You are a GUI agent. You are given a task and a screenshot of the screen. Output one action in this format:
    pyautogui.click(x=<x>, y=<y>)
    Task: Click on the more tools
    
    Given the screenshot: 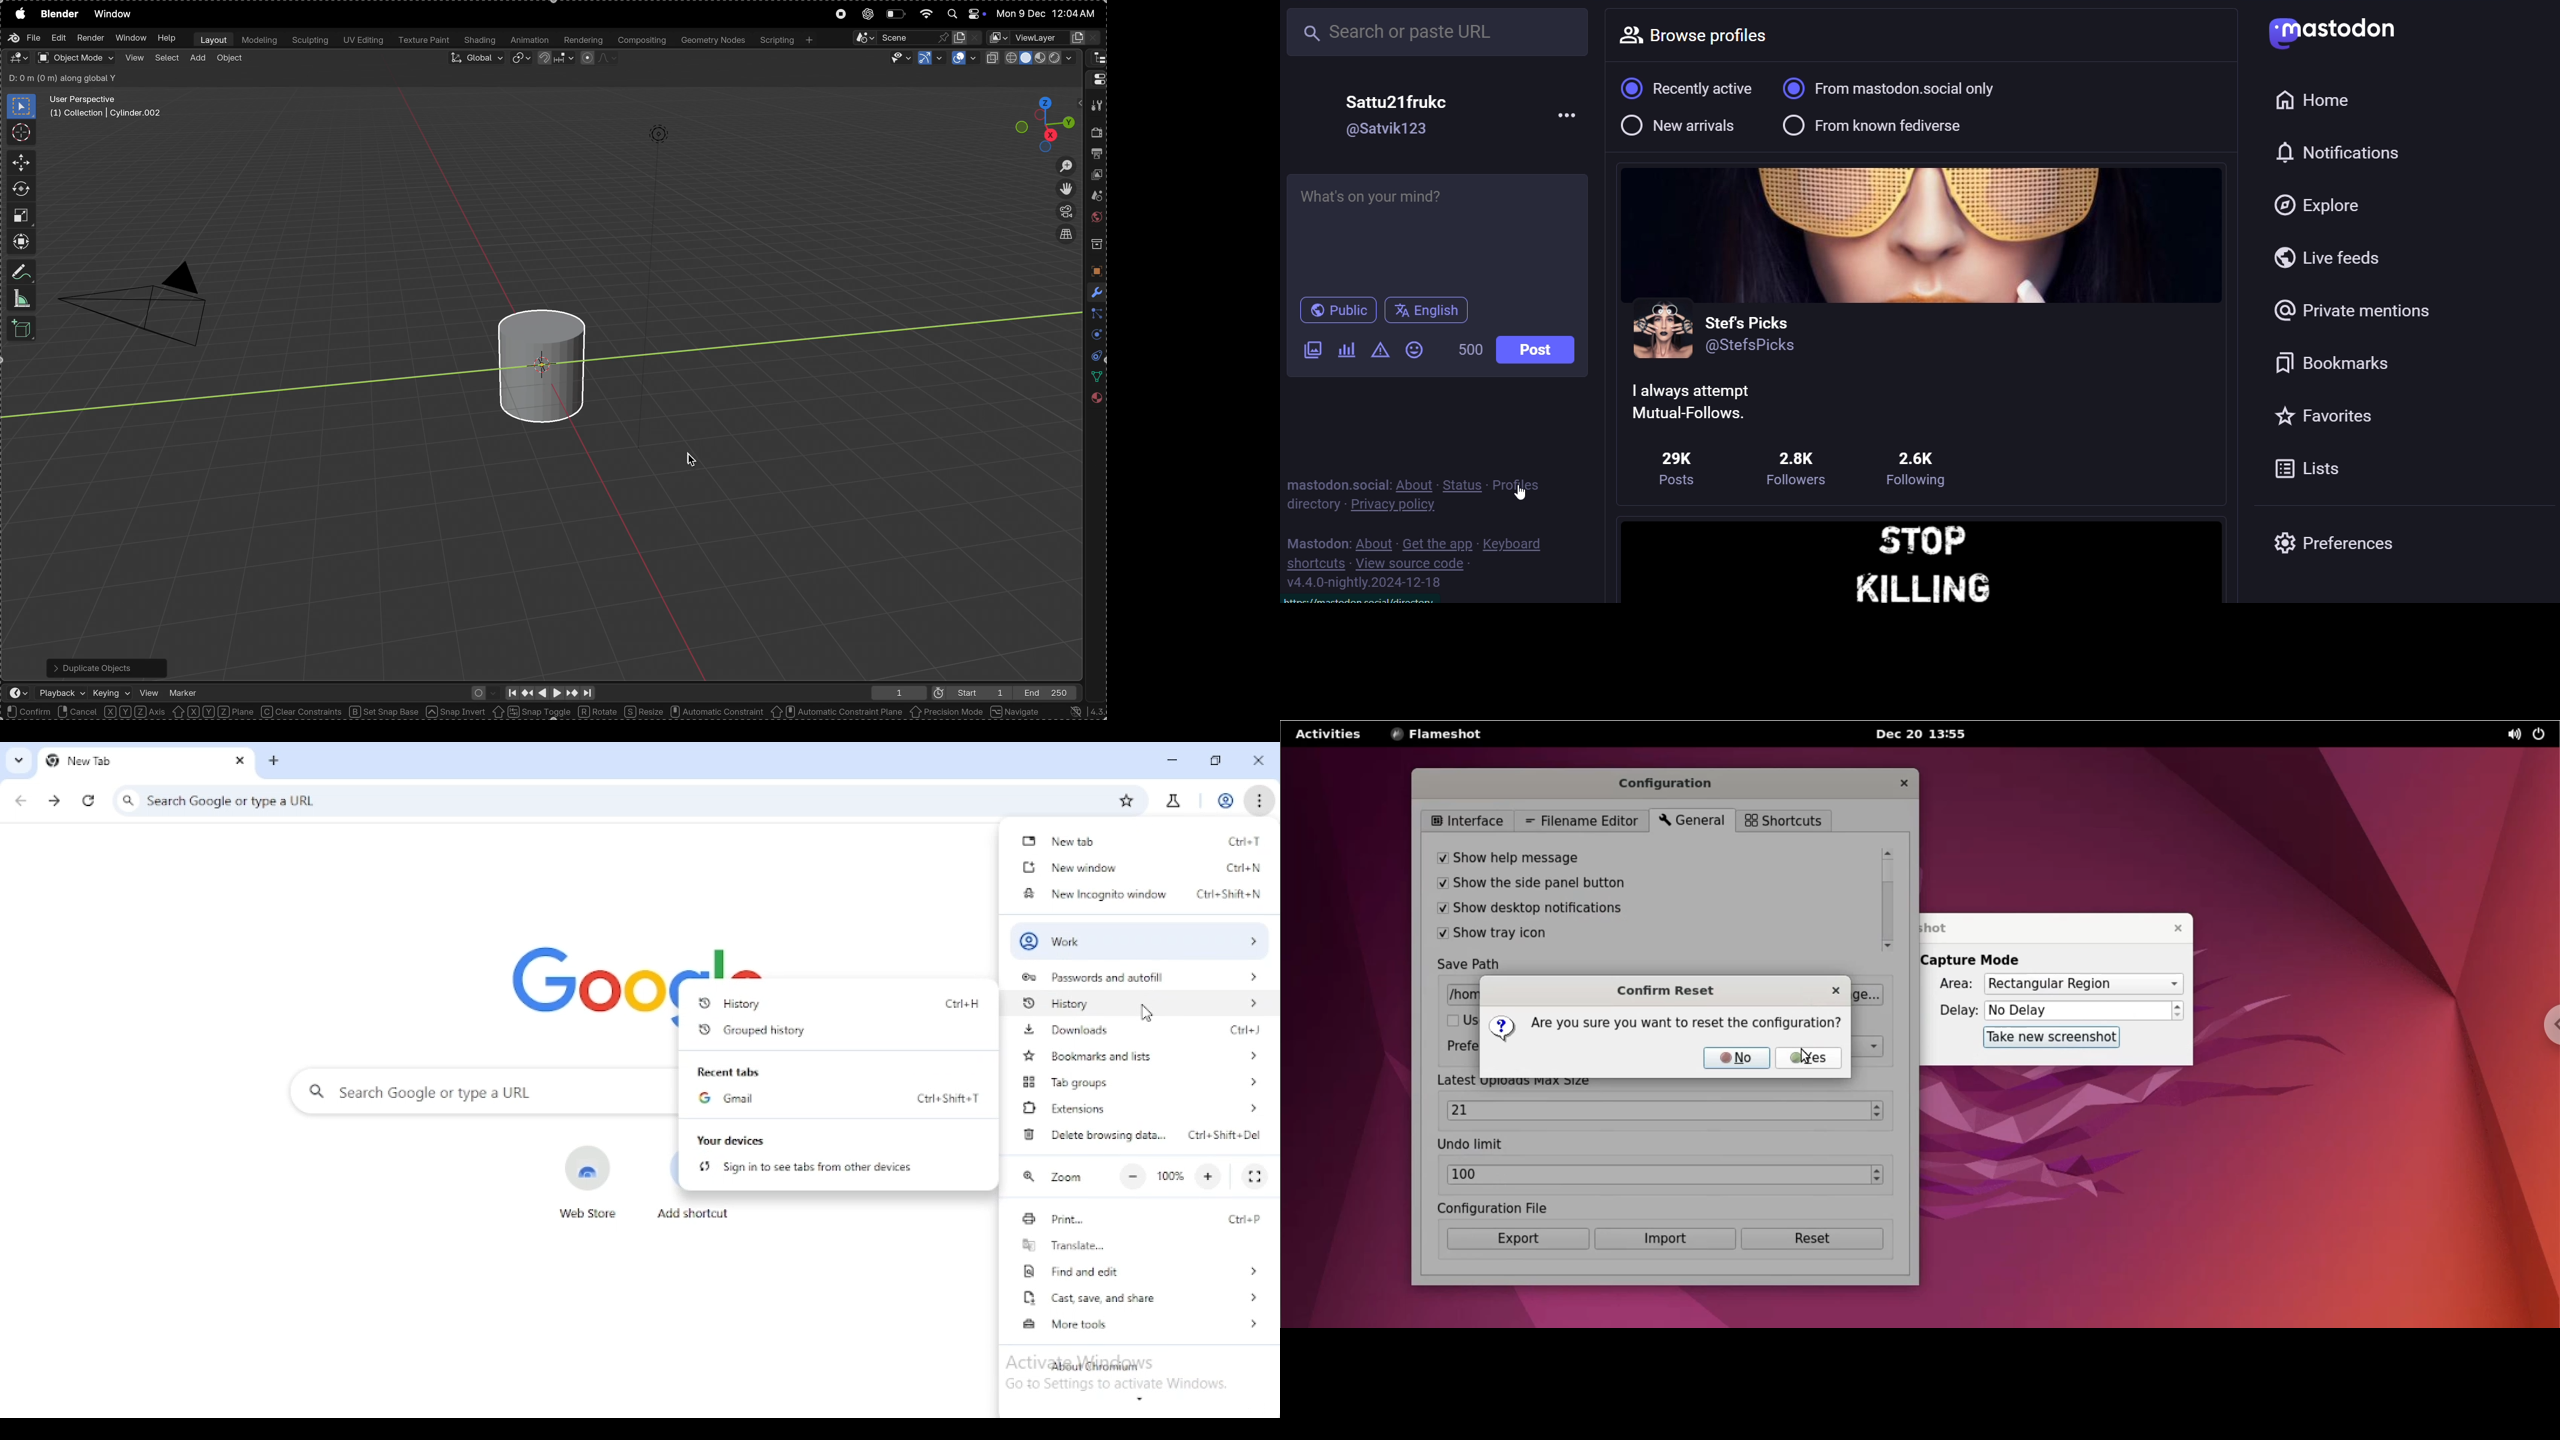 What is the action you would take?
    pyautogui.click(x=1138, y=1323)
    